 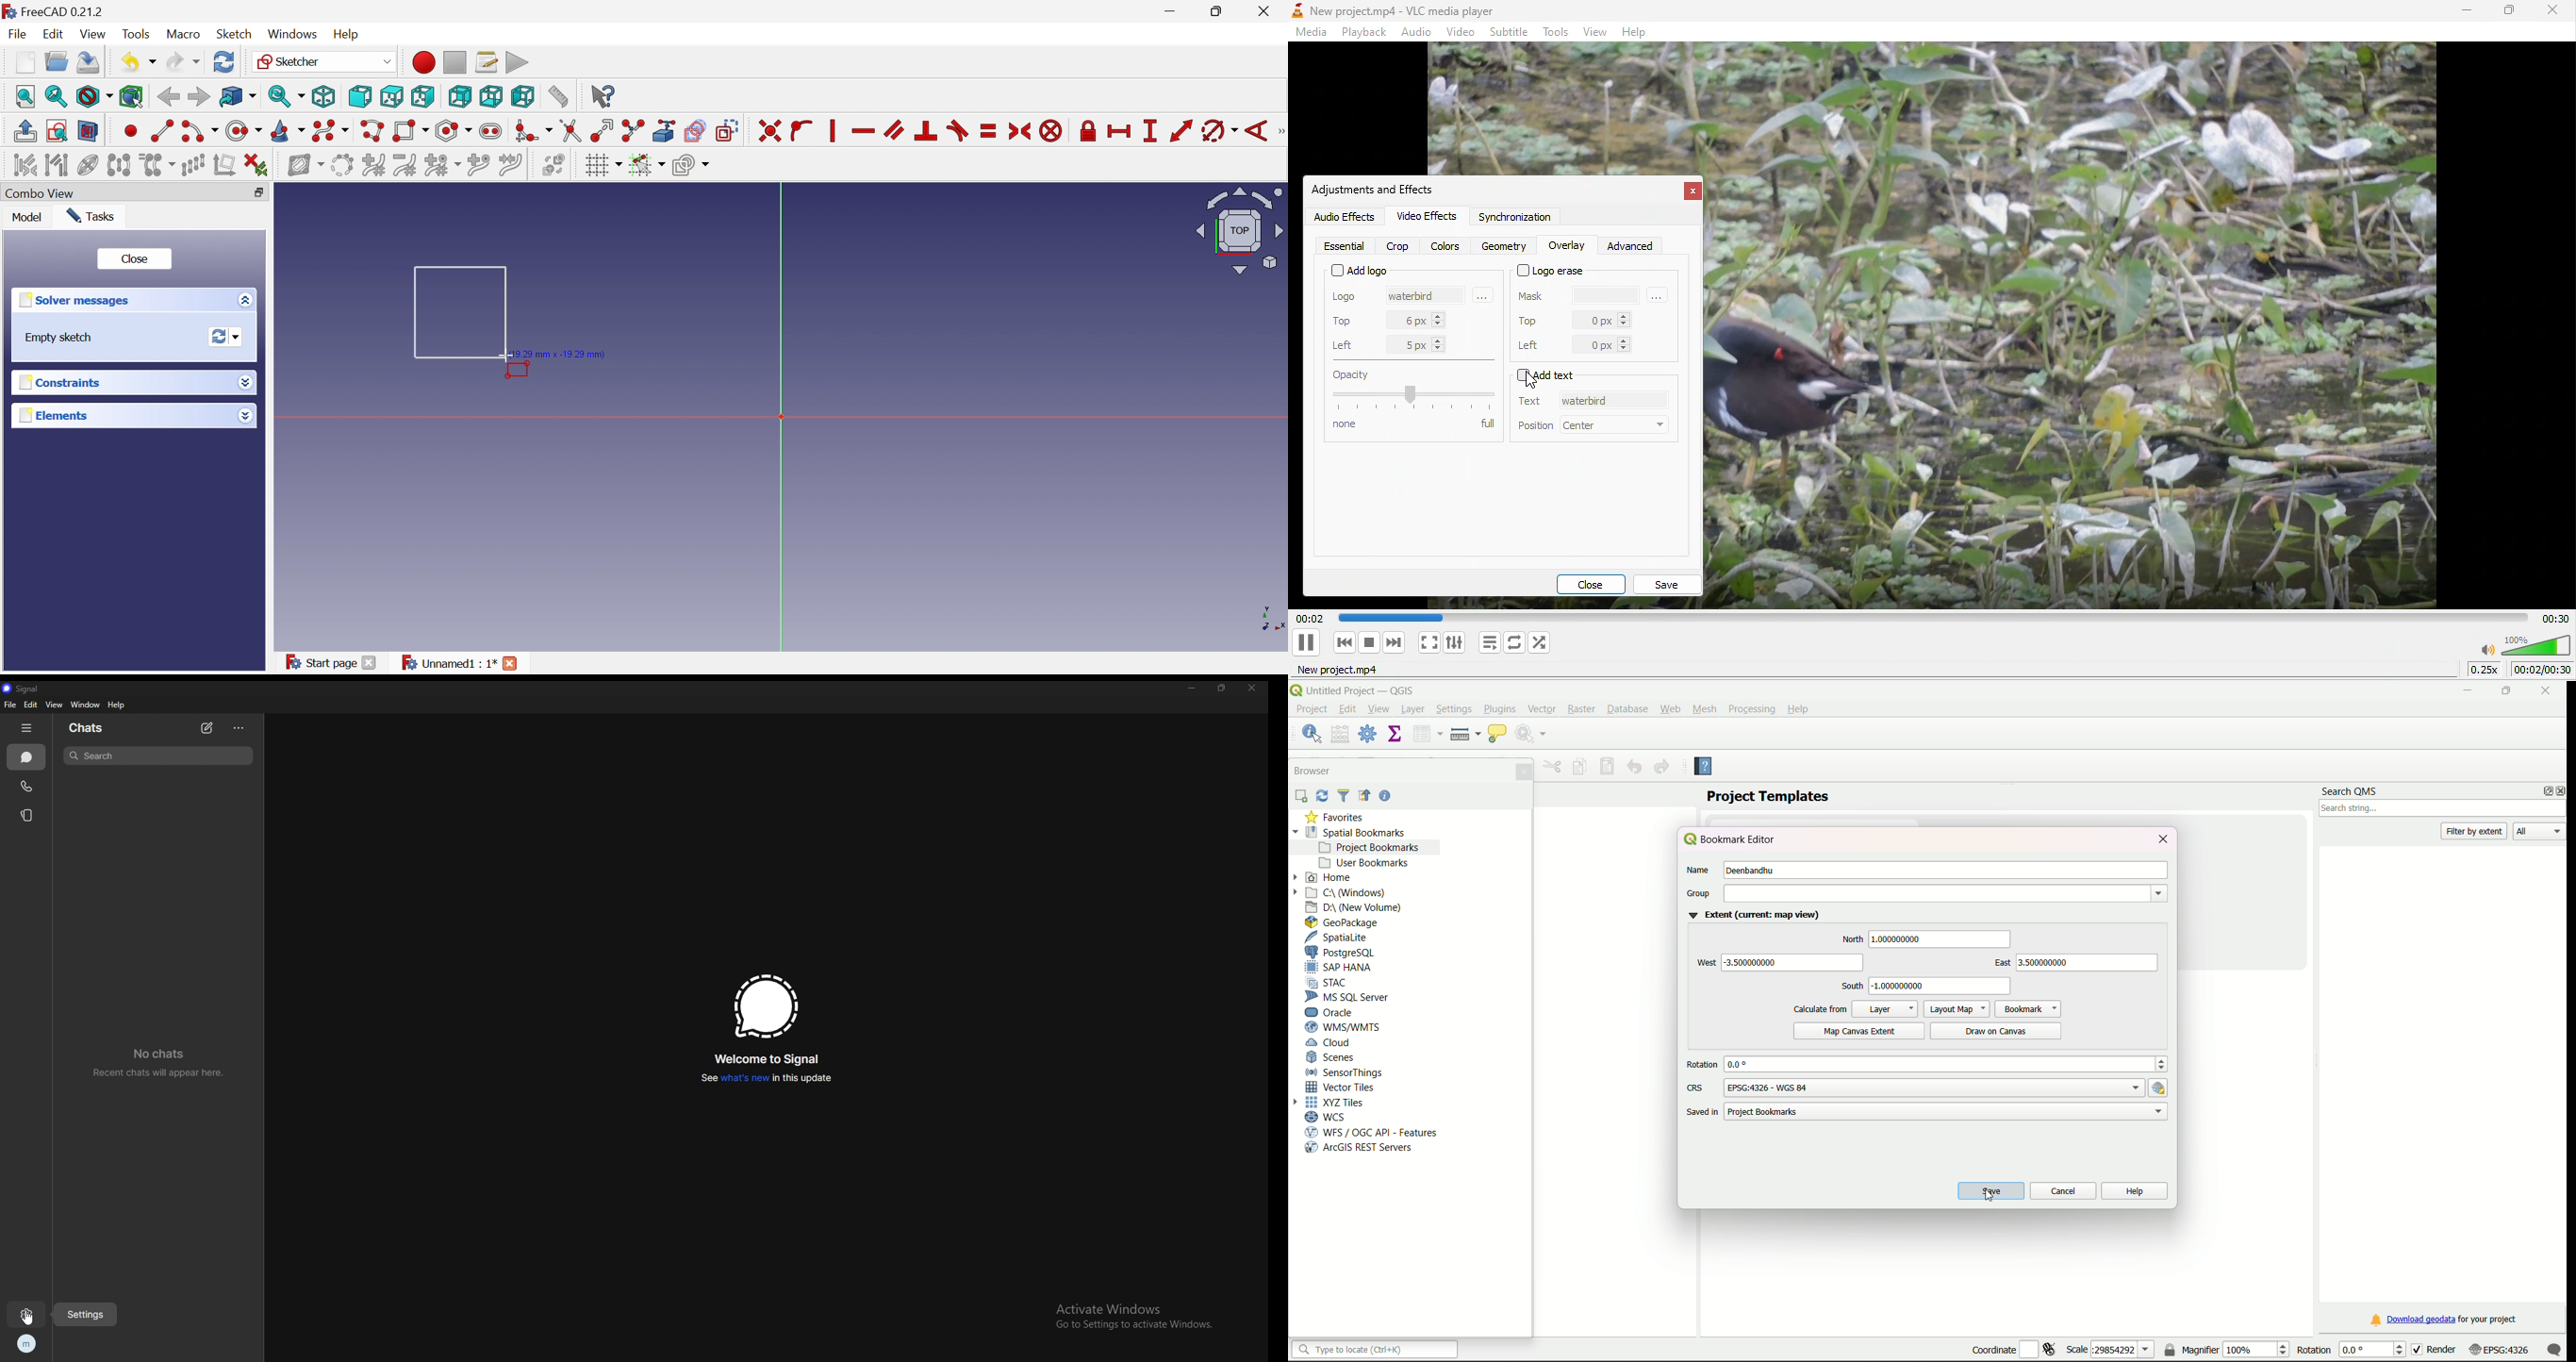 I want to click on Rear, so click(x=459, y=97).